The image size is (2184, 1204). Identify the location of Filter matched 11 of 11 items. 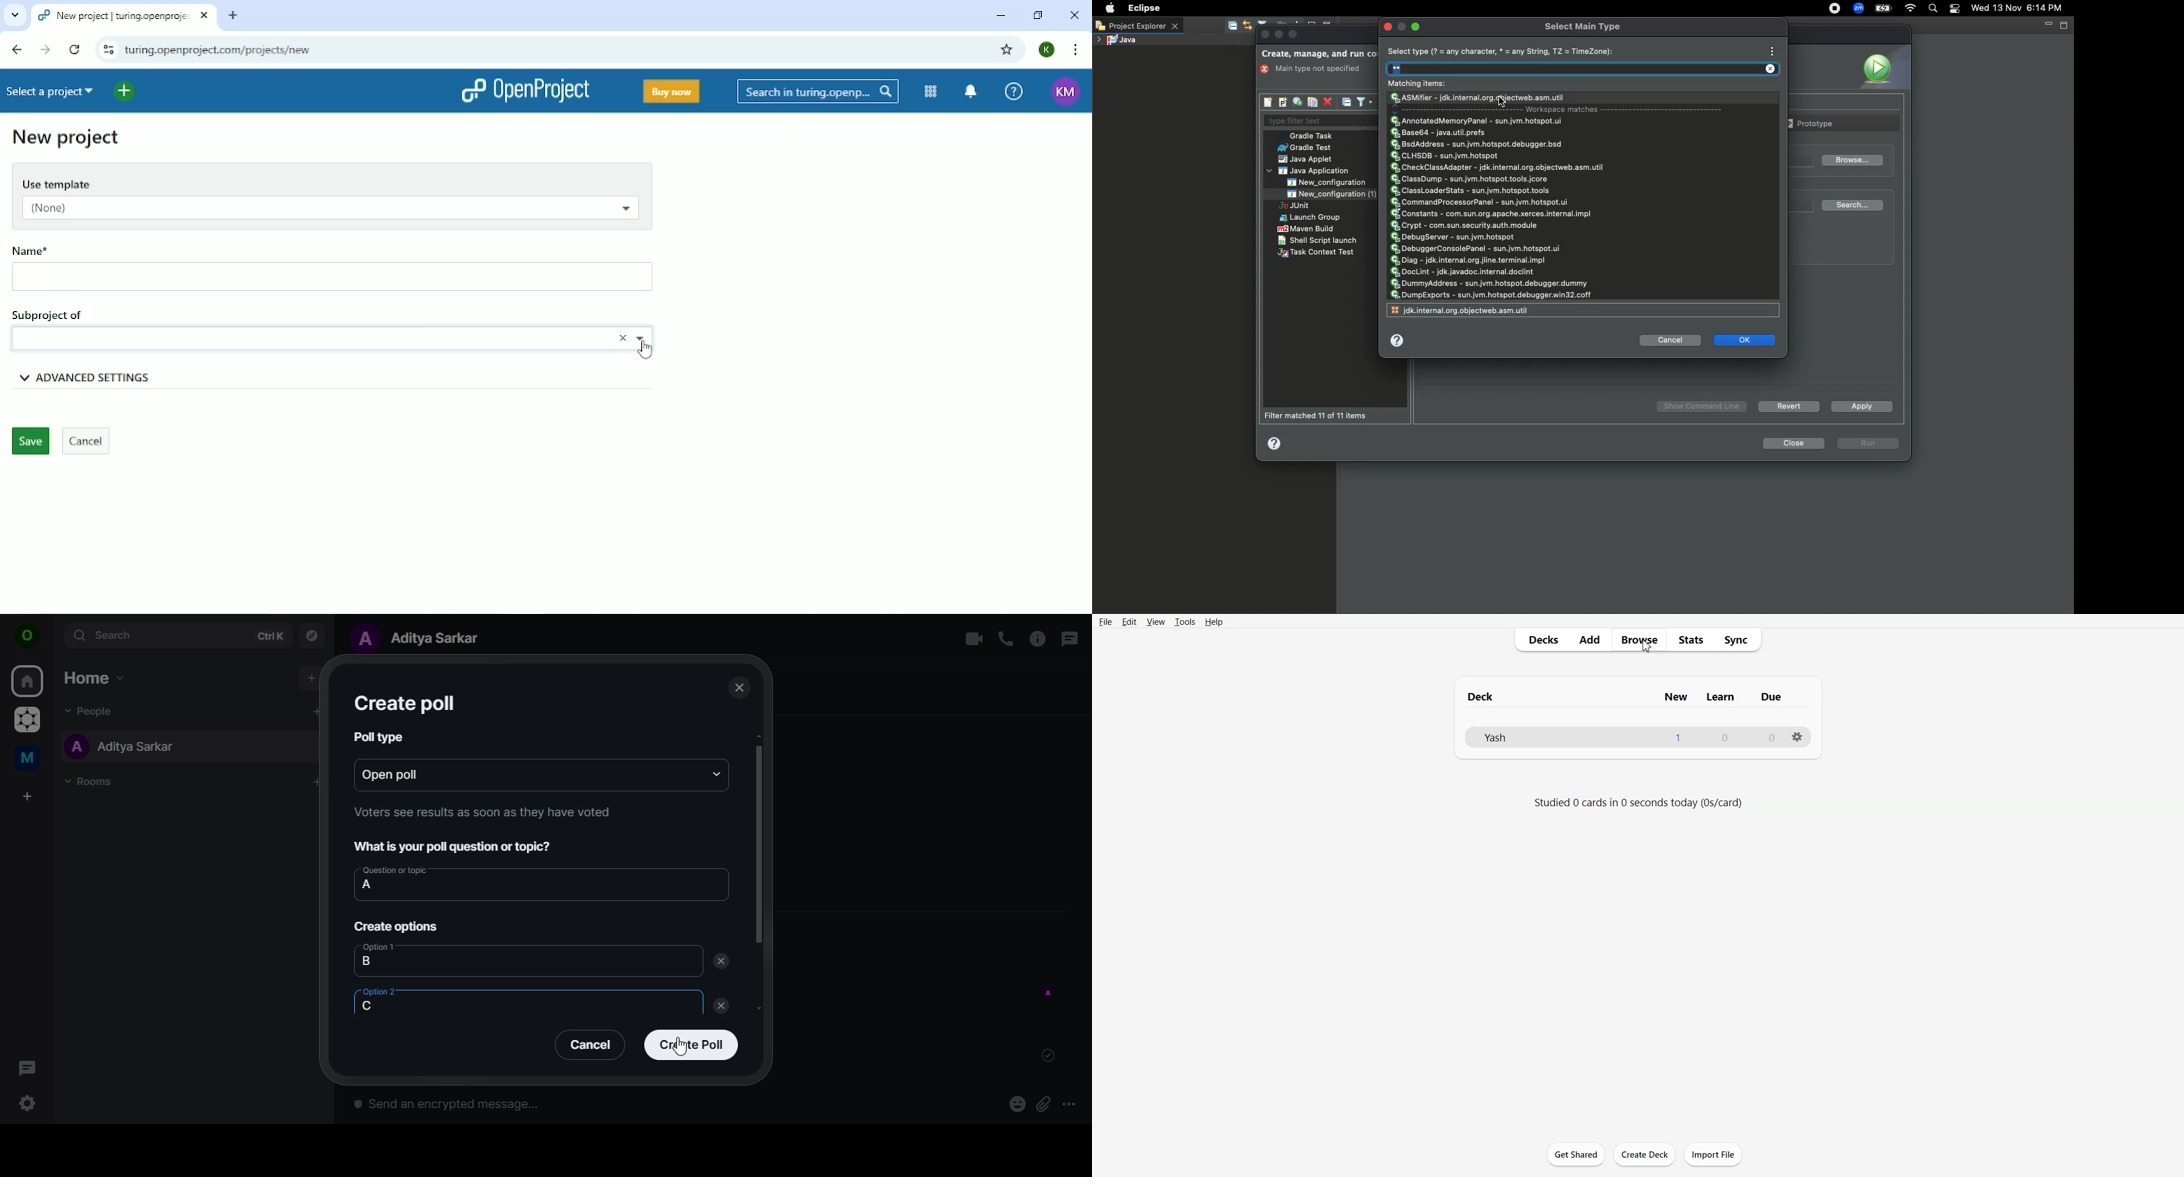
(1320, 415).